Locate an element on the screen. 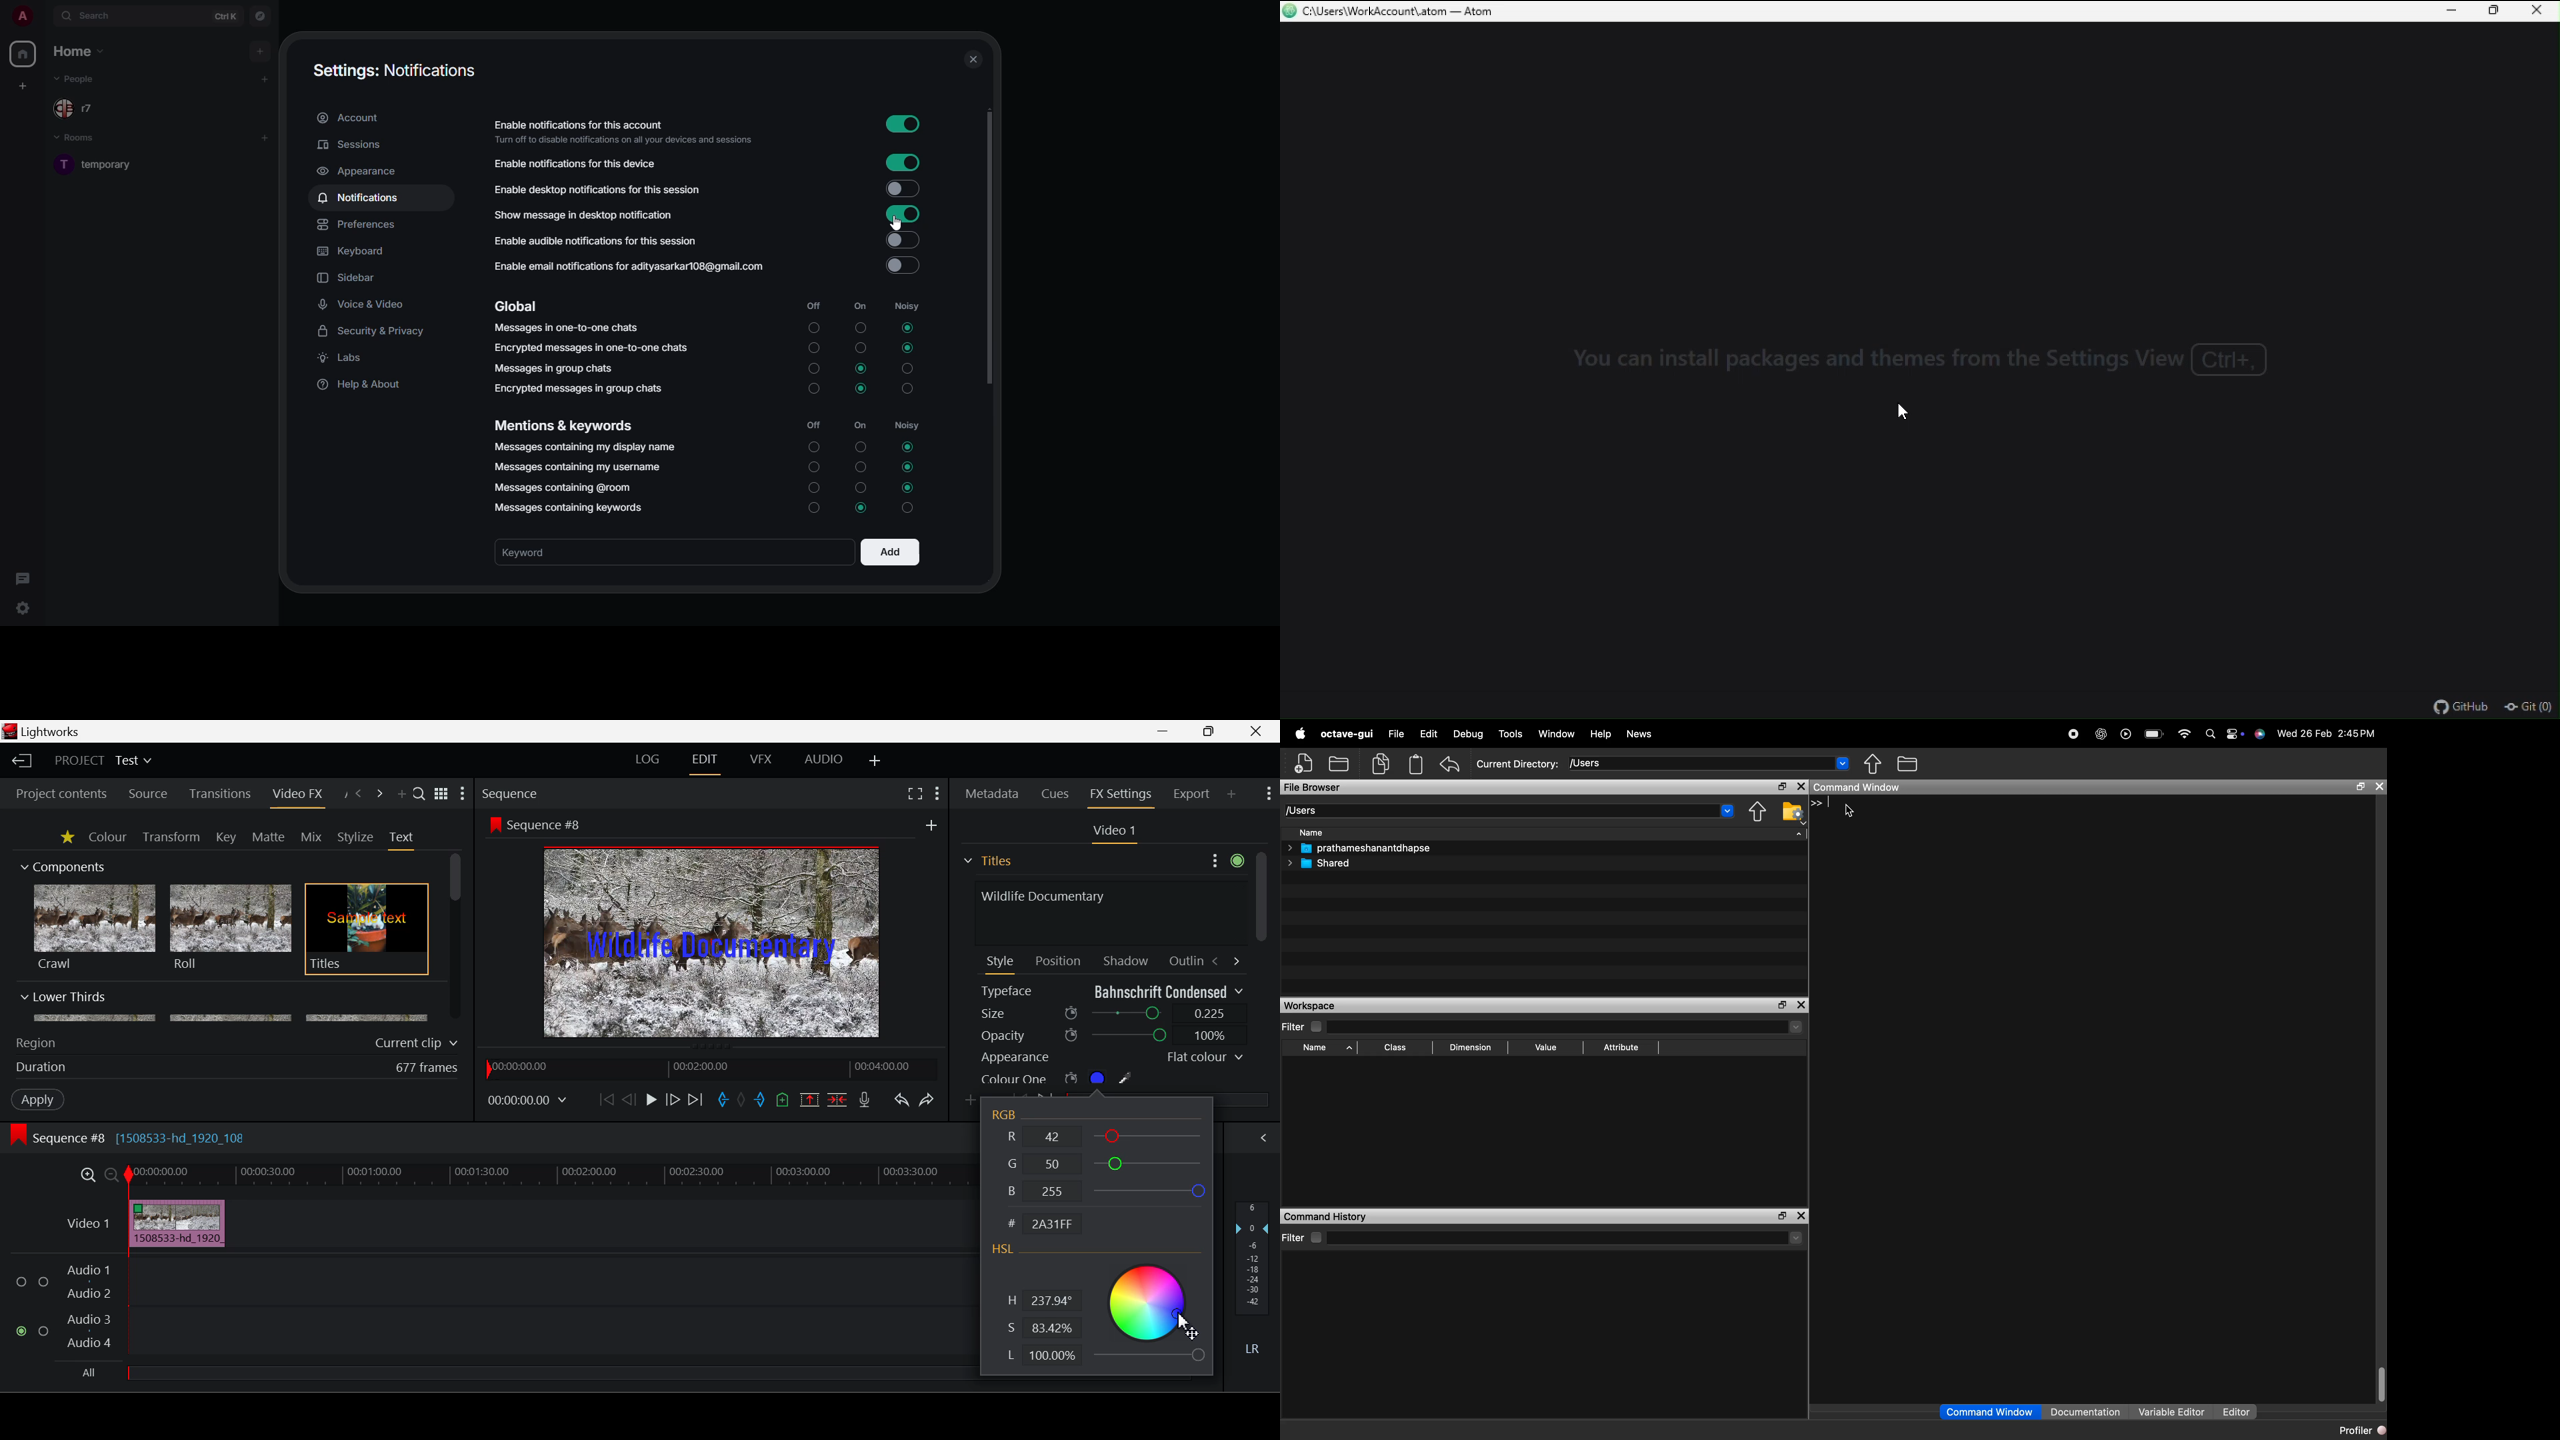 This screenshot has width=2576, height=1456. File Browser is located at coordinates (1325, 786).